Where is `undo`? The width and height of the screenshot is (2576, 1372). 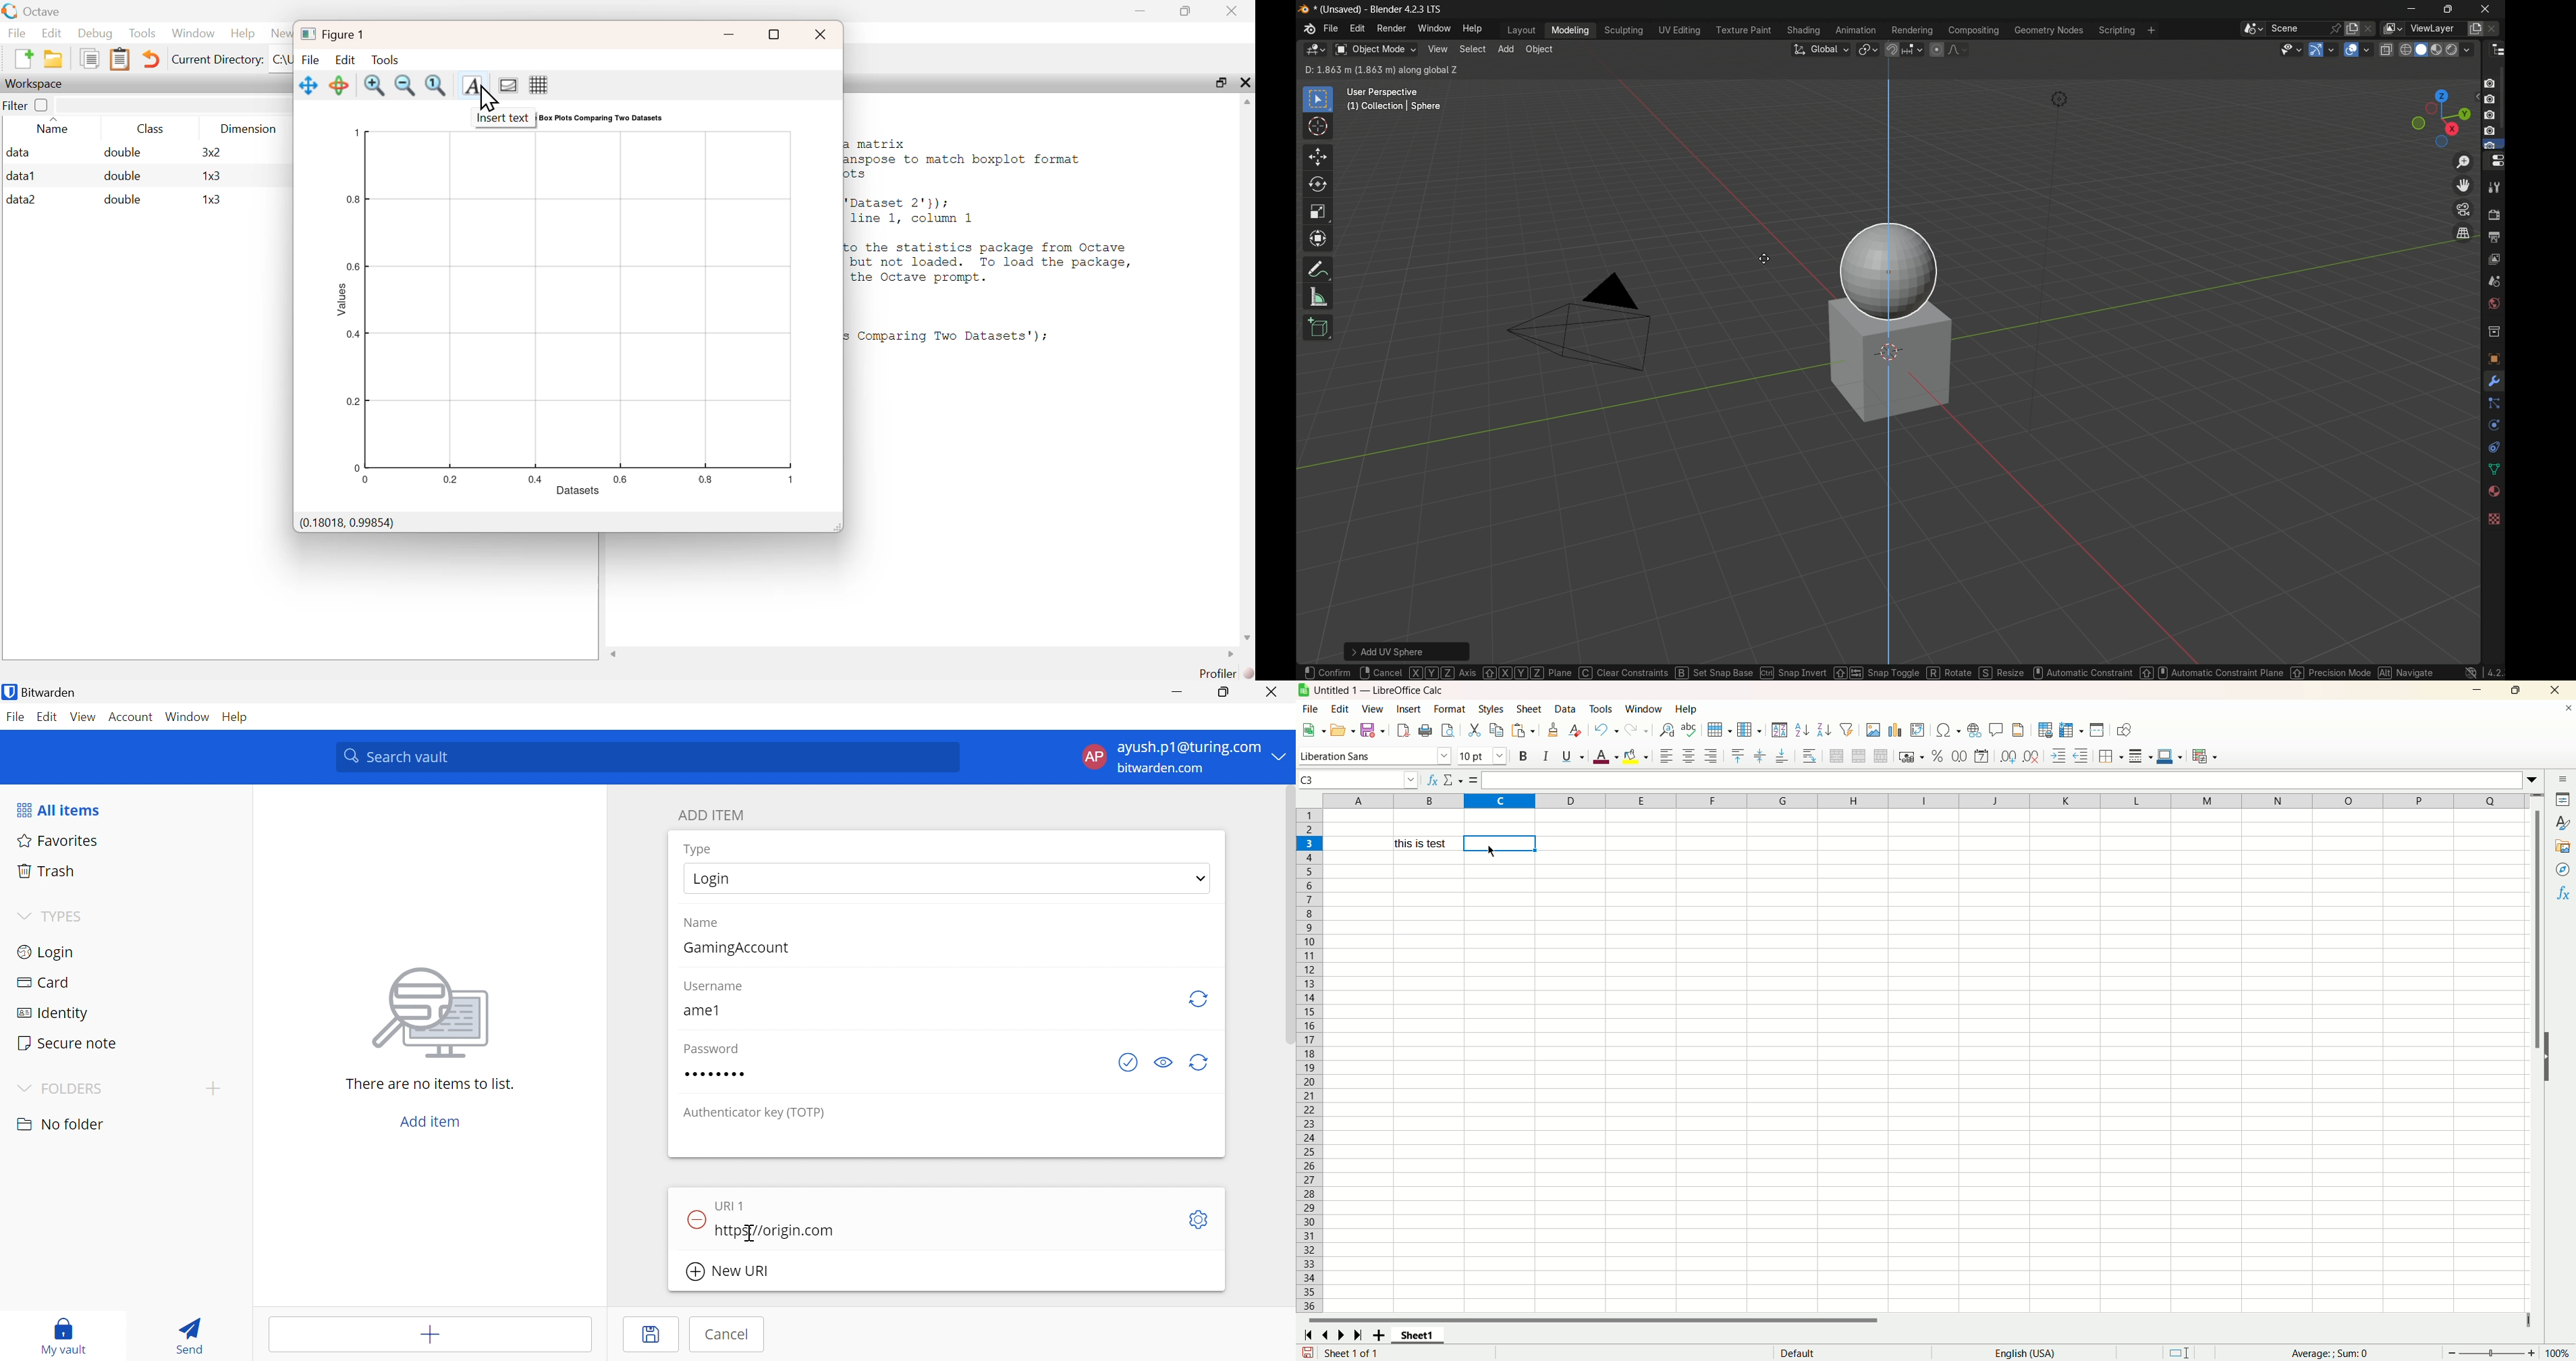
undo is located at coordinates (1607, 729).